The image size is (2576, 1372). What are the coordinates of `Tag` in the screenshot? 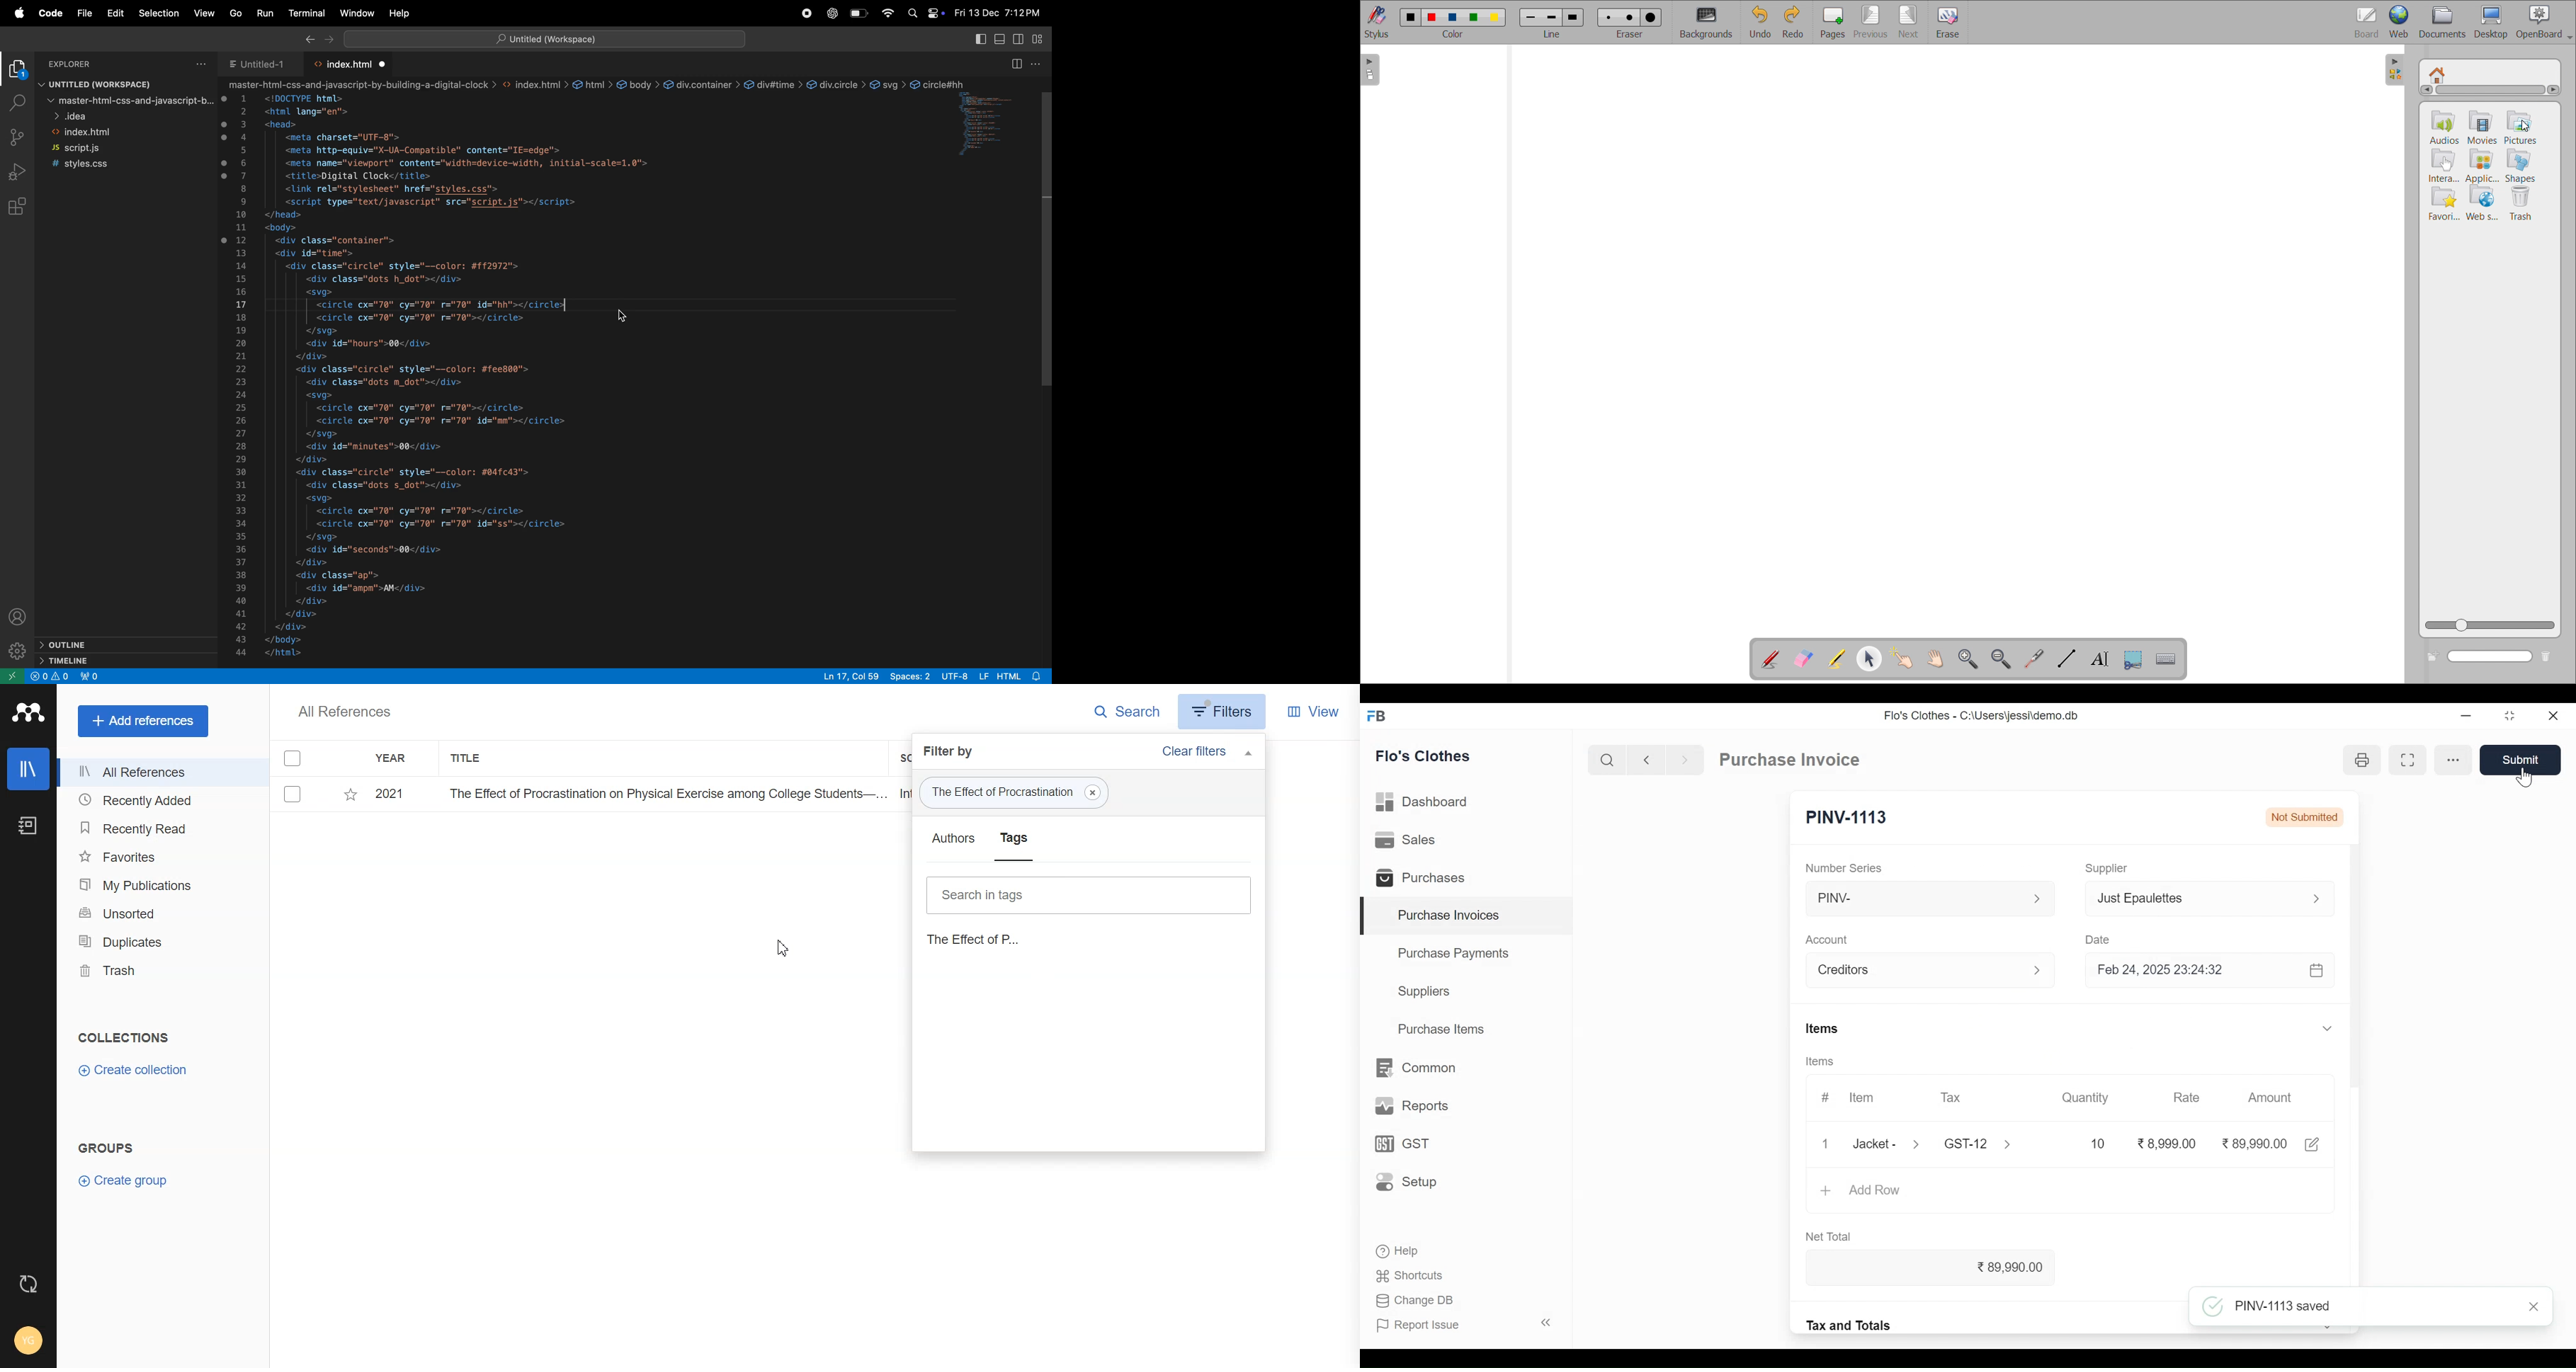 It's located at (1015, 792).